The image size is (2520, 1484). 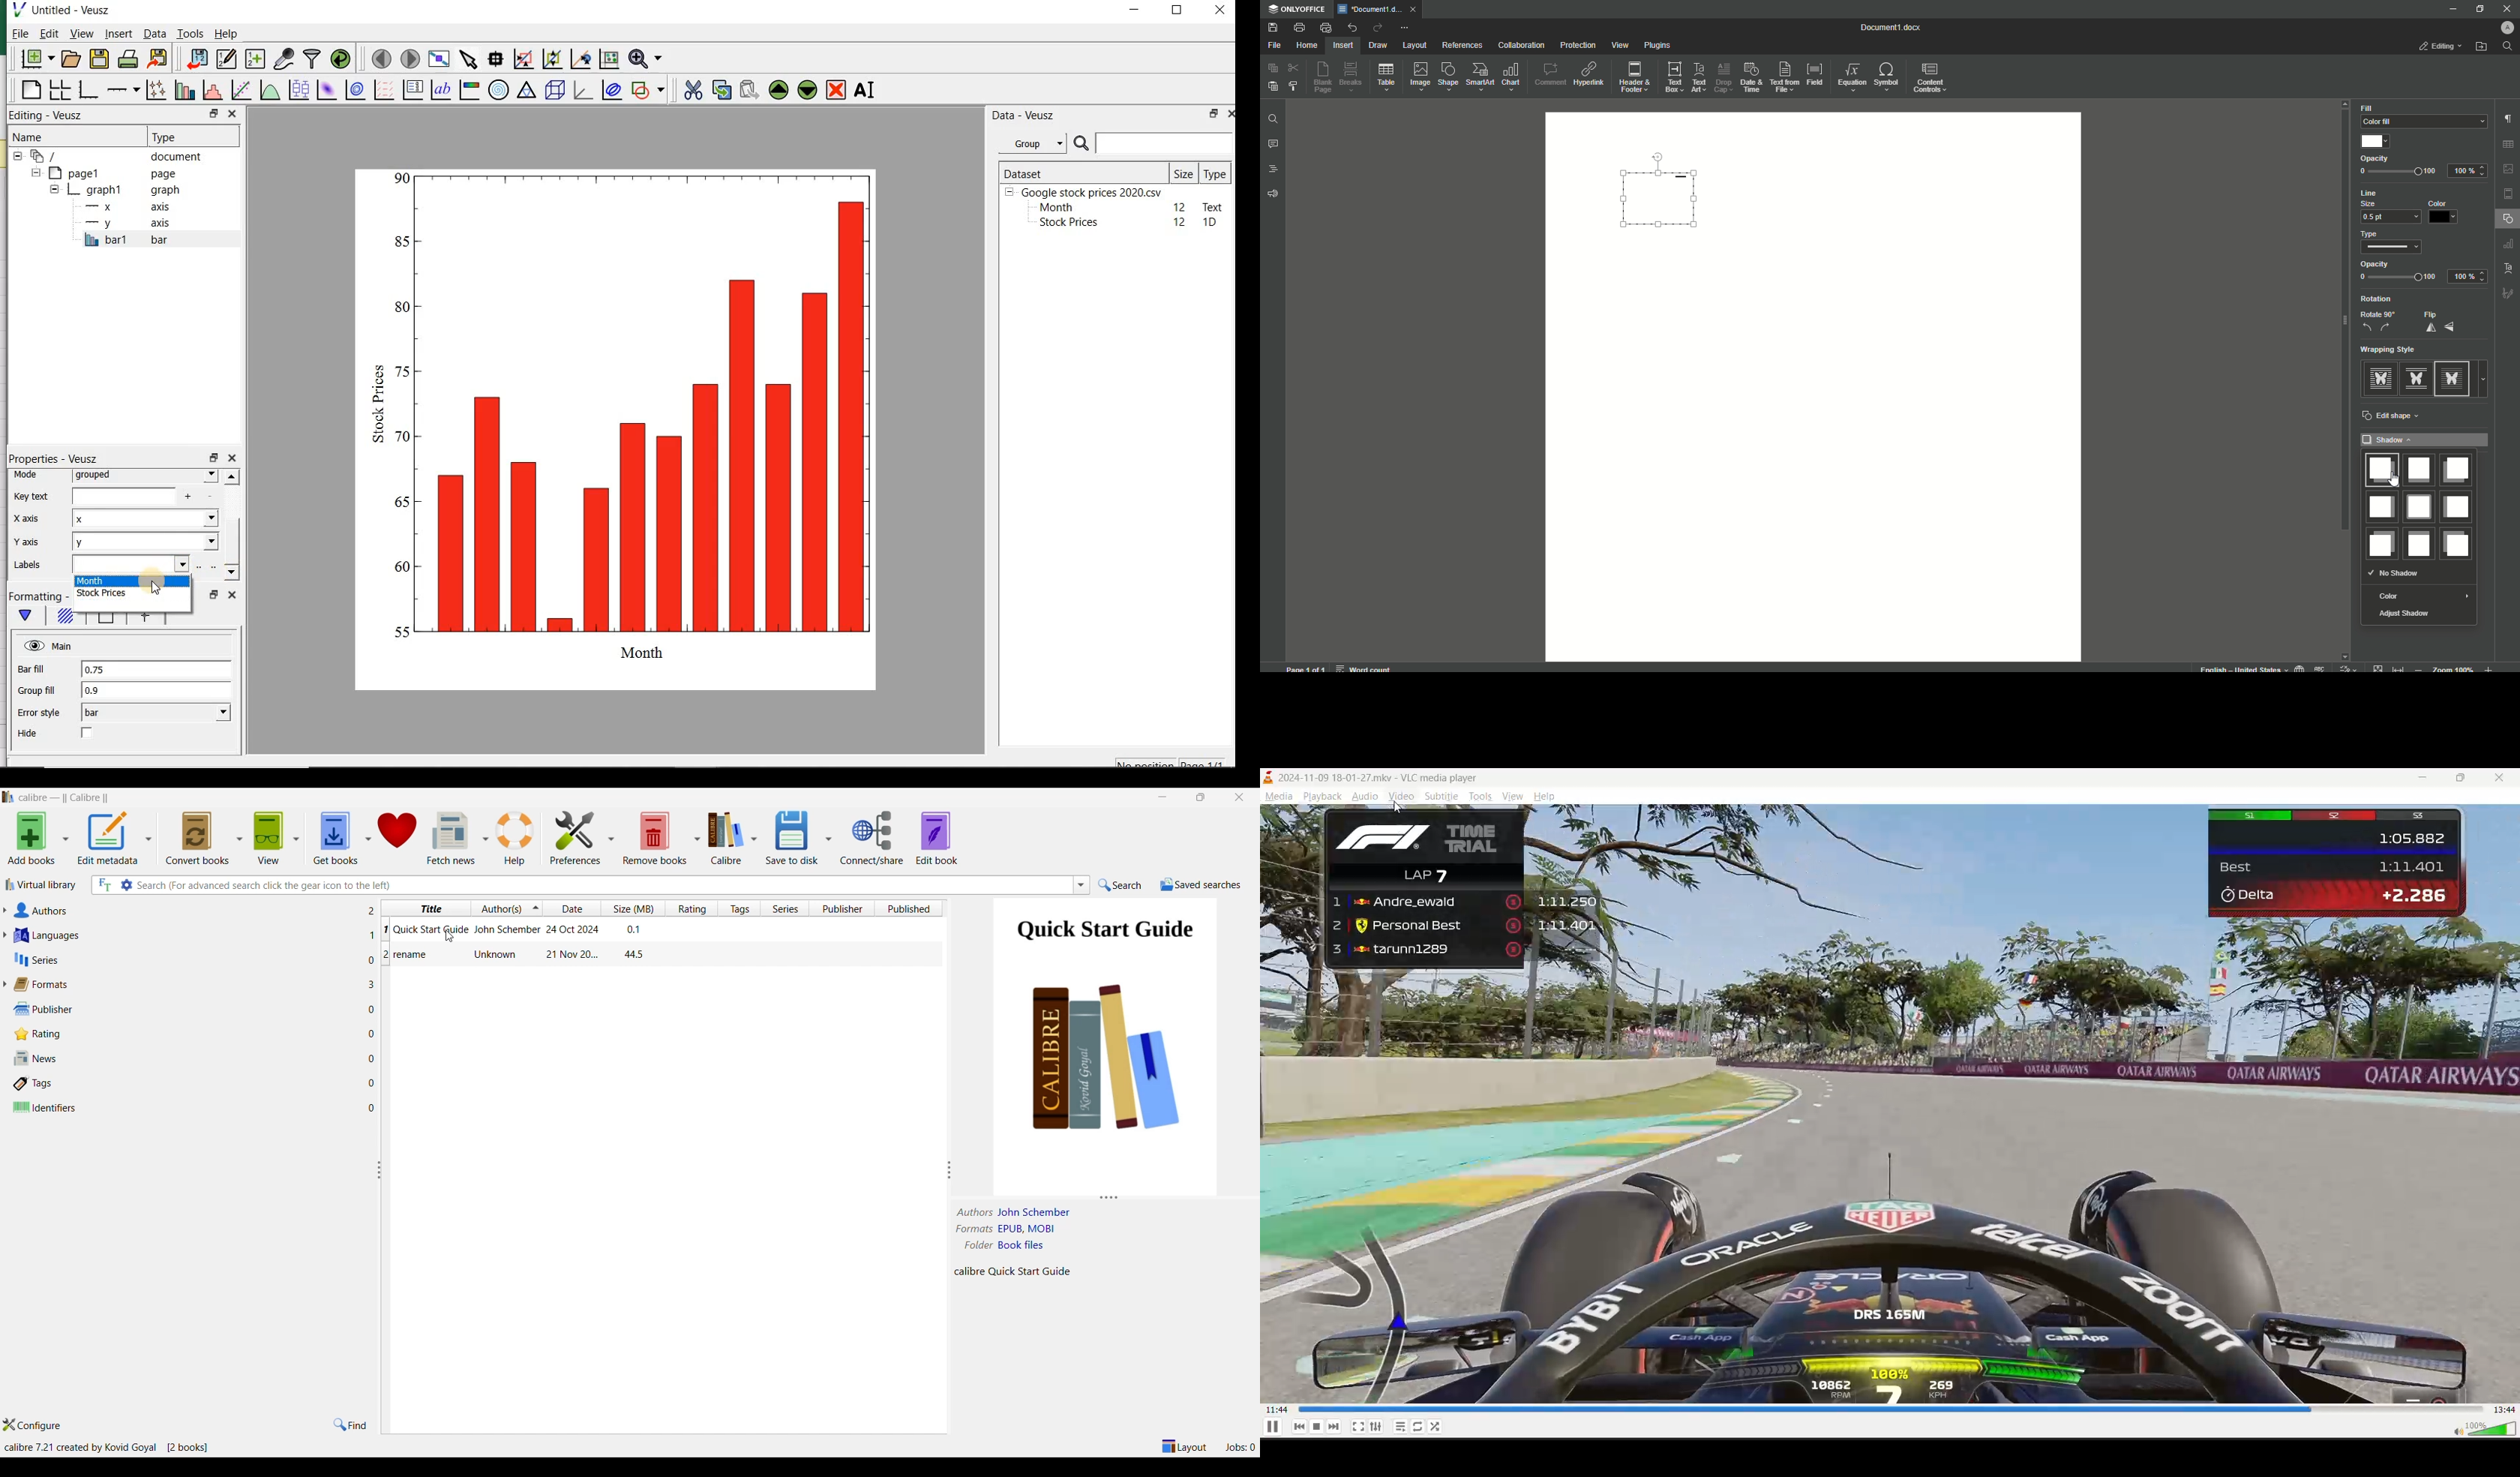 I want to click on Author(s) column, current sorting, so click(x=507, y=909).